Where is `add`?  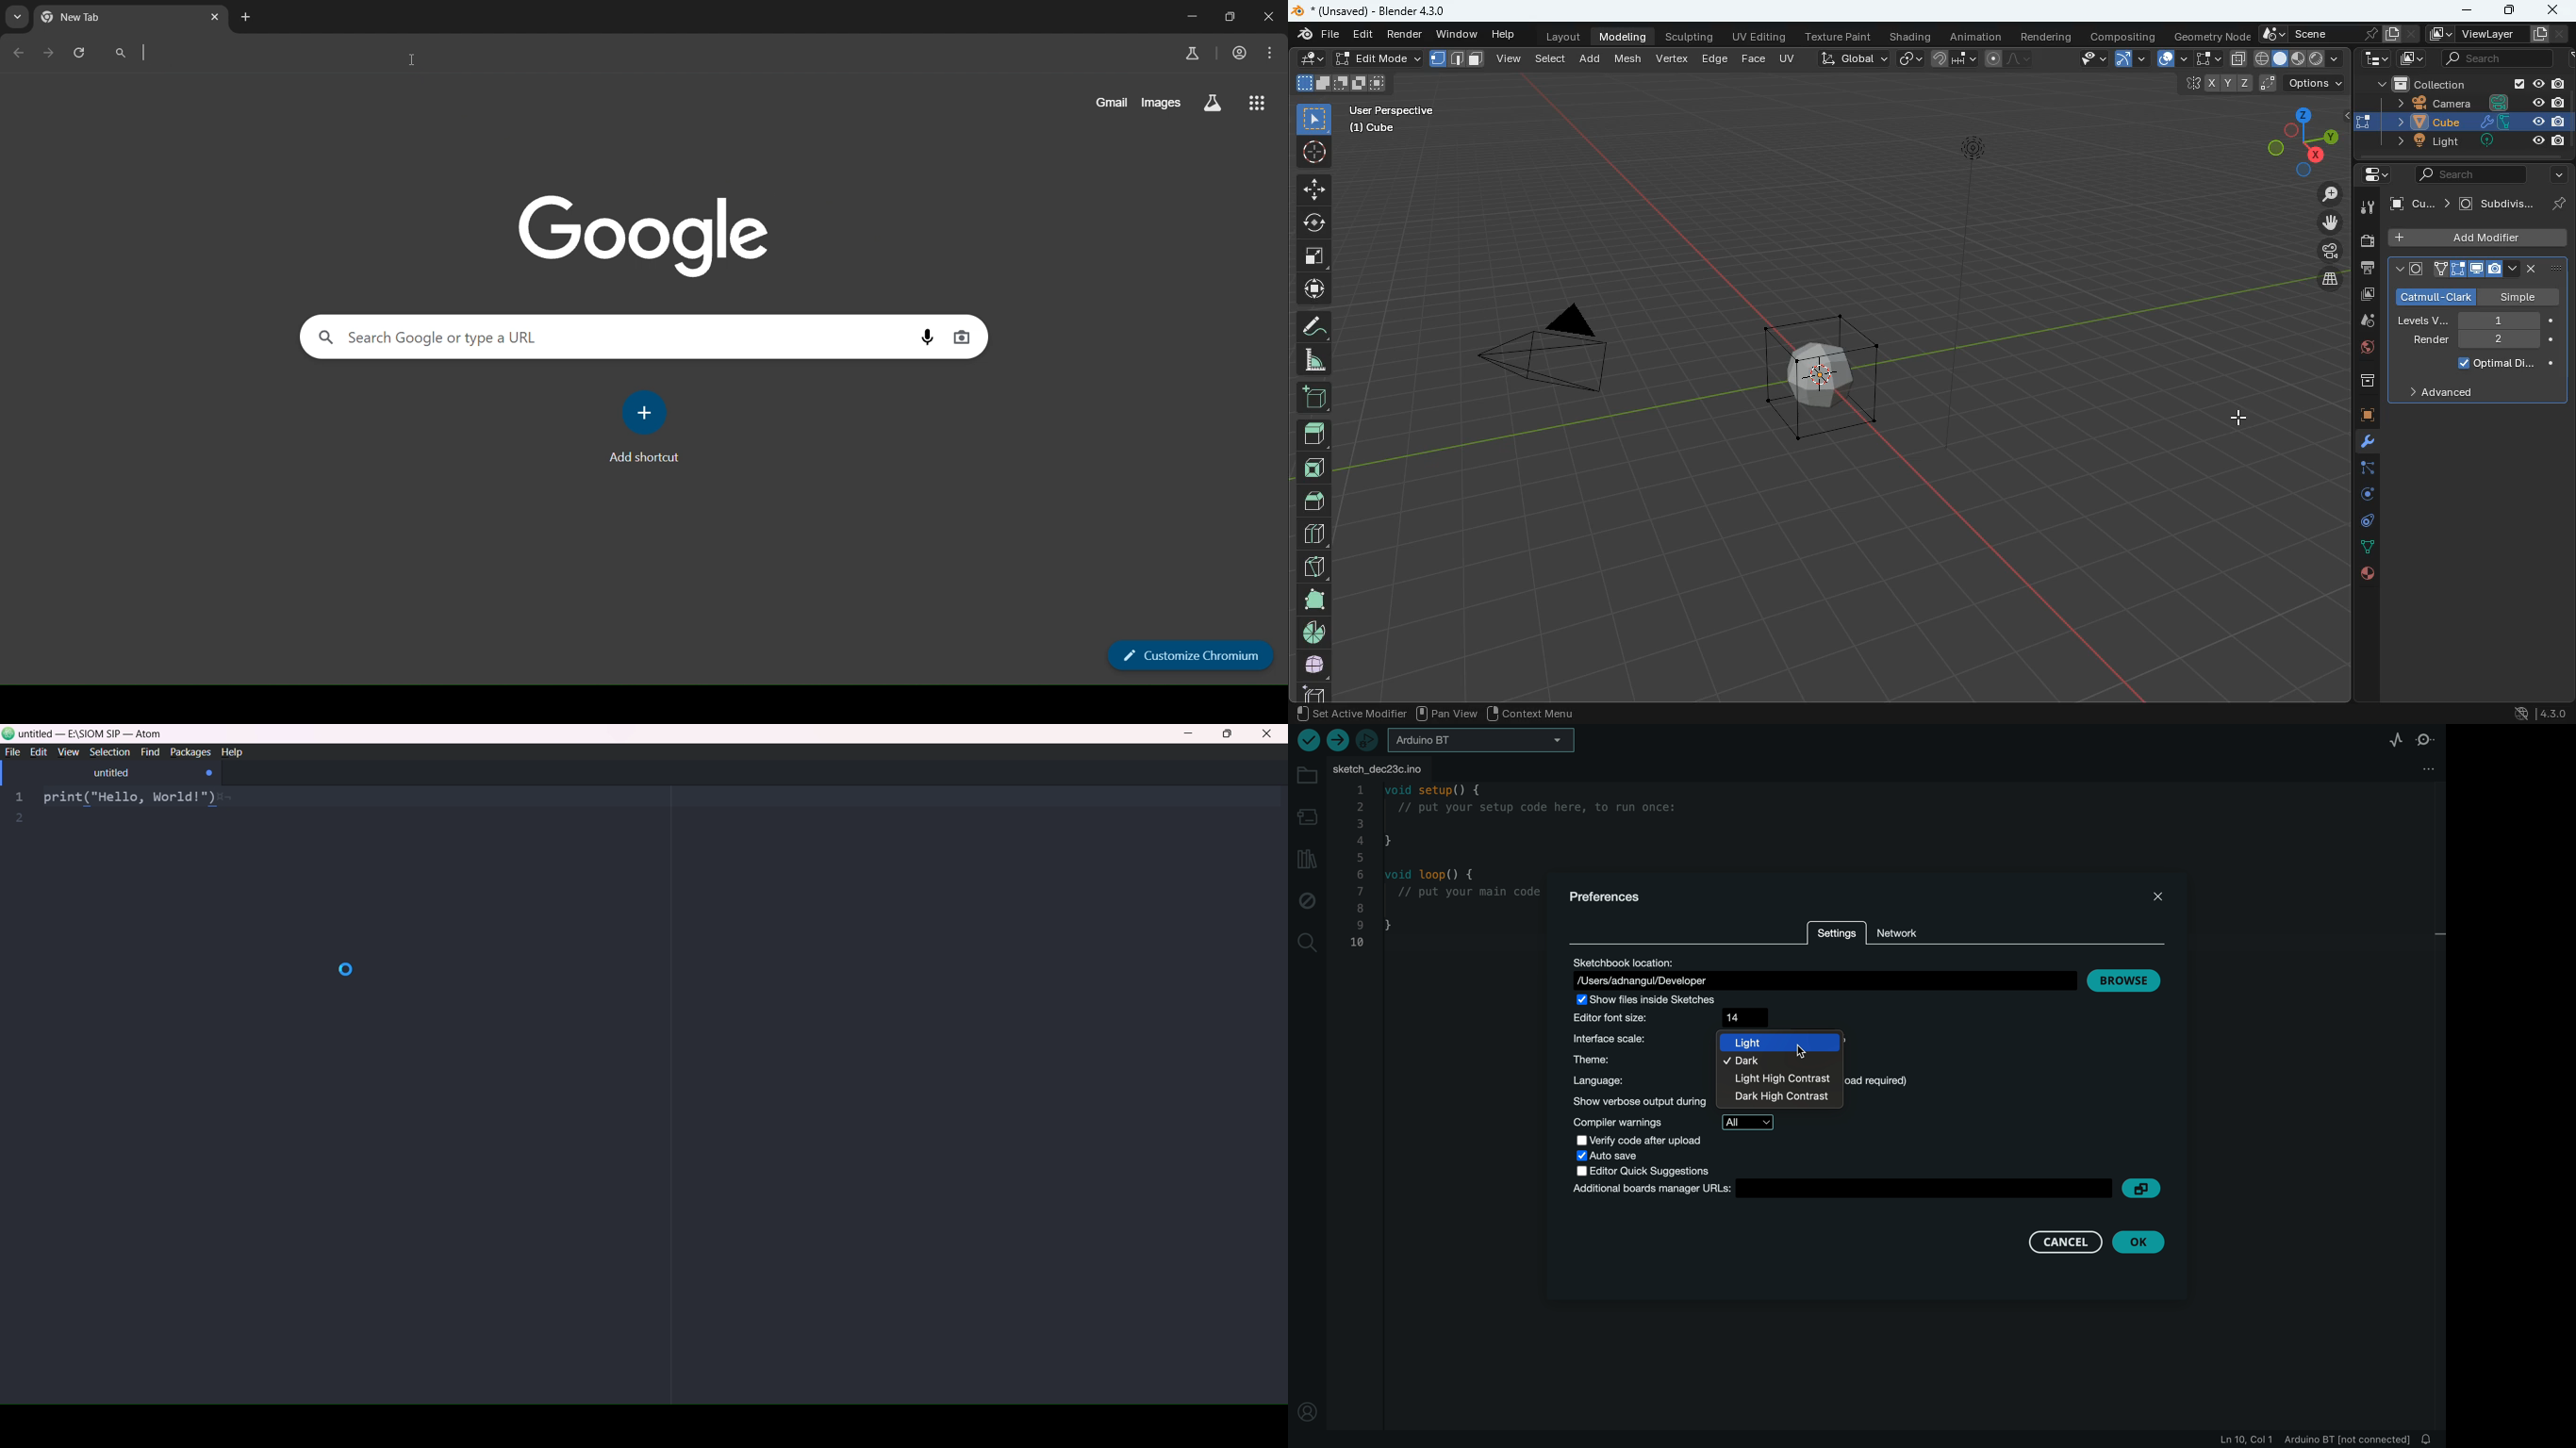
add is located at coordinates (1317, 400).